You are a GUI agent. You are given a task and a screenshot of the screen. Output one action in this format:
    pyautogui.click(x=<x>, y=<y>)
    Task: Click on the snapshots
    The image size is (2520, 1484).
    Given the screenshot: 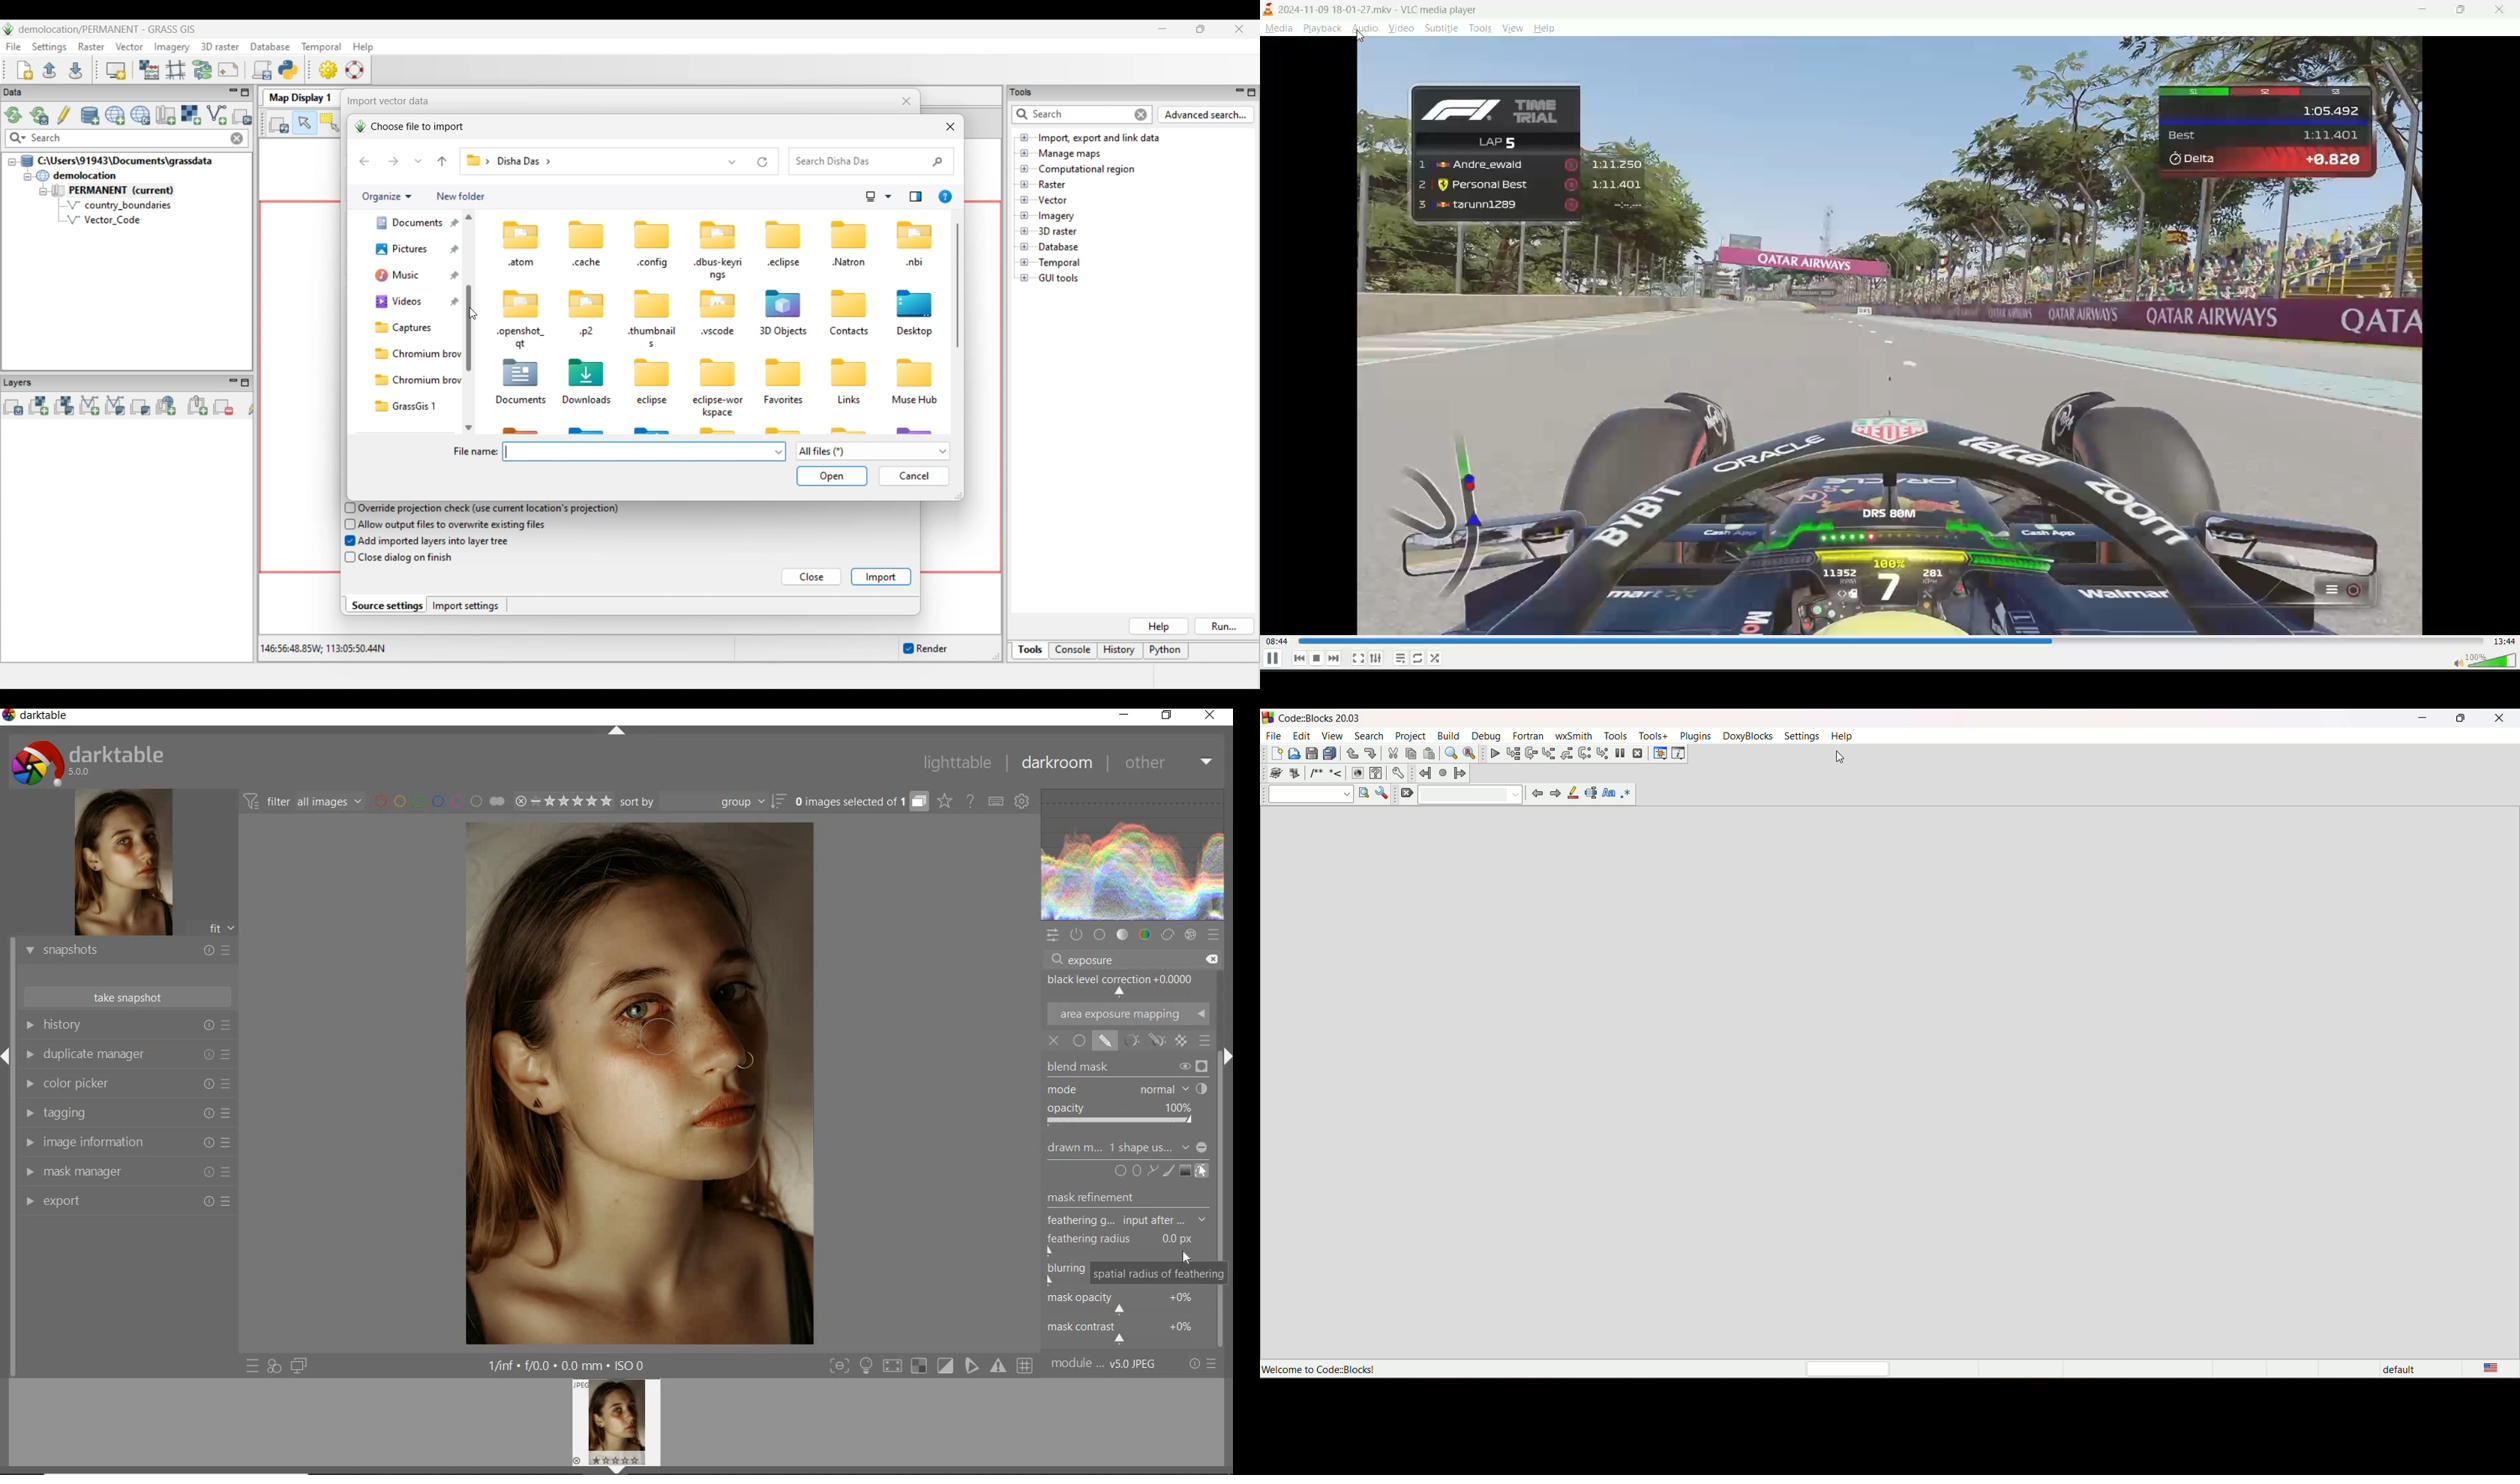 What is the action you would take?
    pyautogui.click(x=126, y=951)
    